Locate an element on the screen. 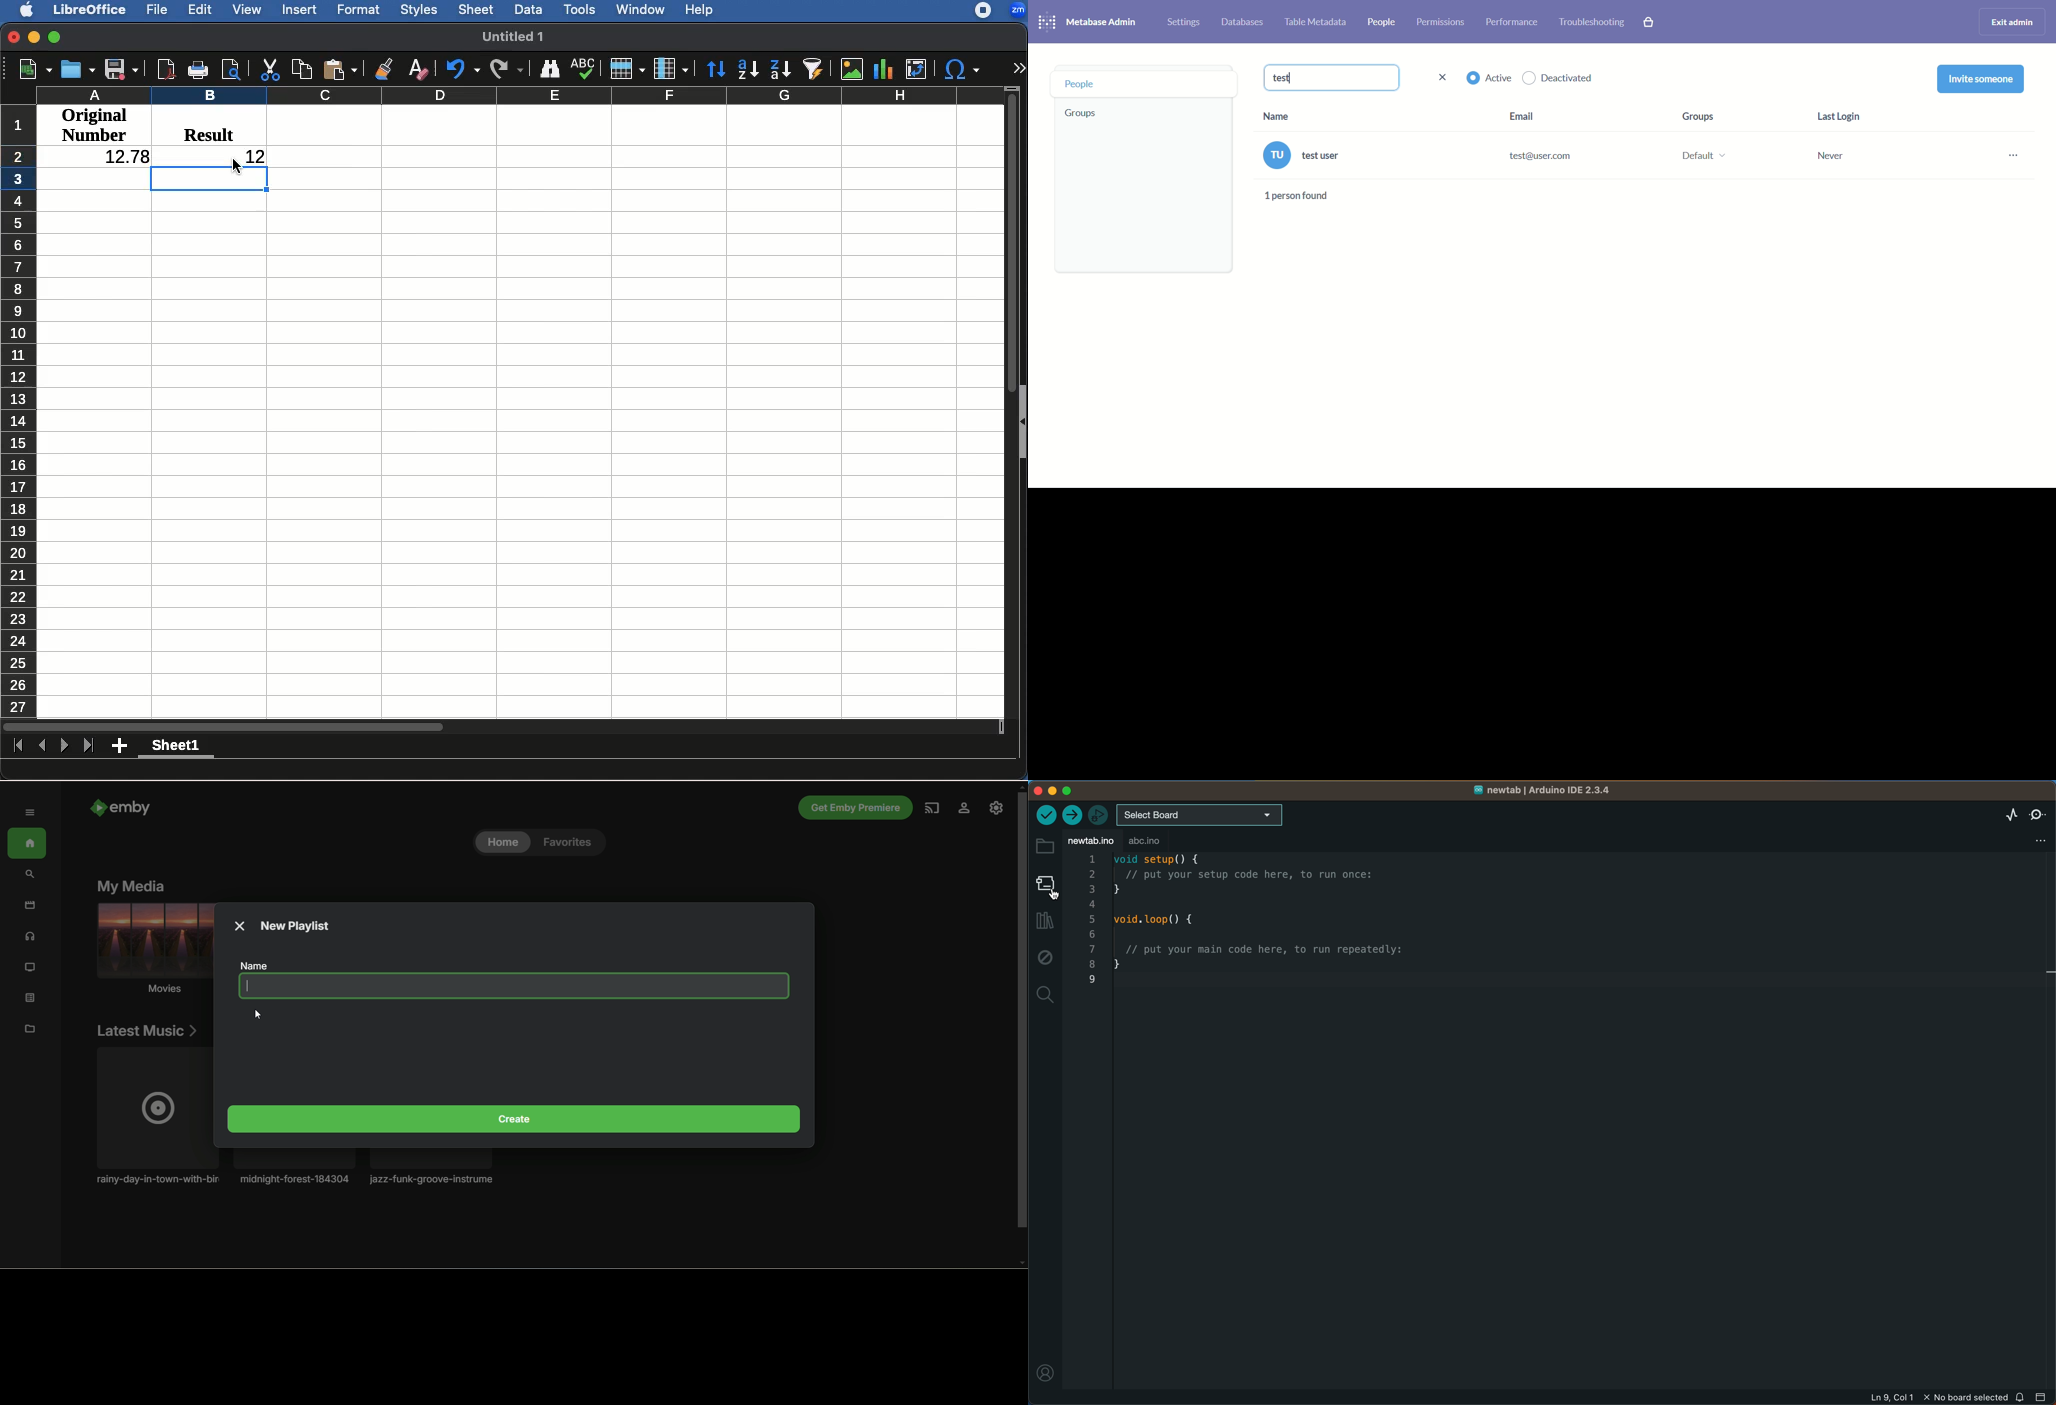 This screenshot has height=1428, width=2072. active is located at coordinates (1490, 77).